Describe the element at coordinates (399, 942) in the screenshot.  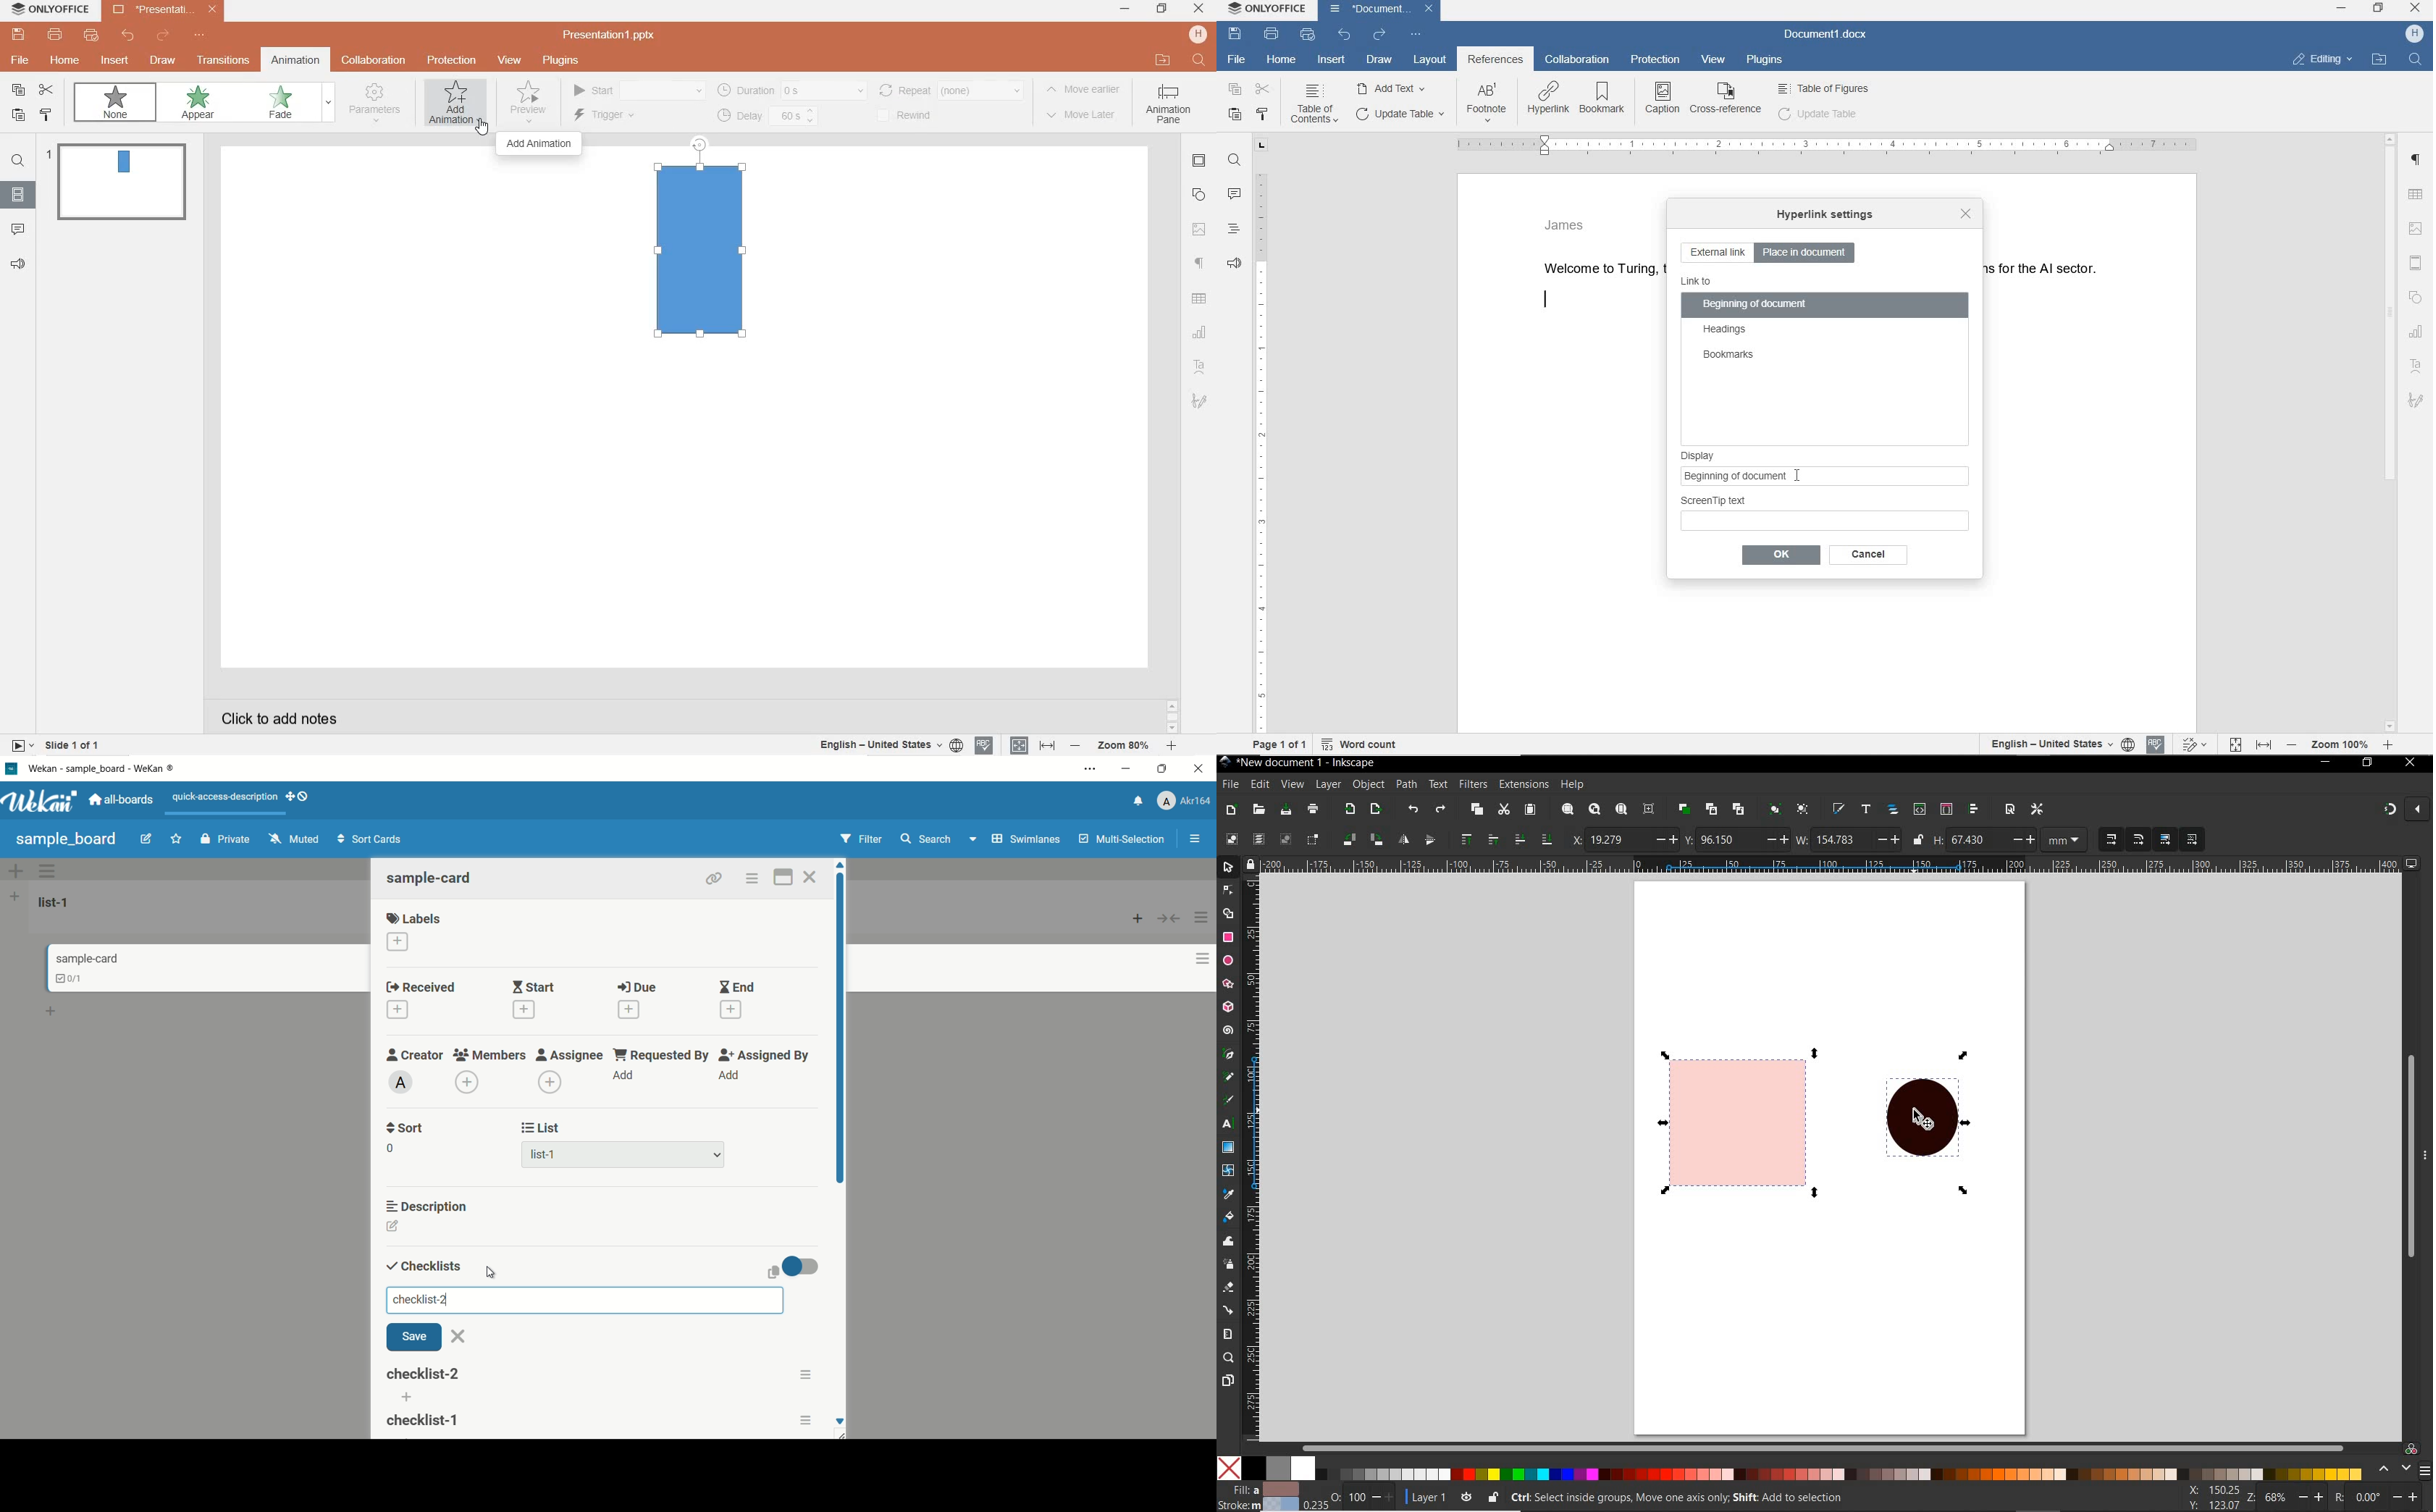
I see `add label` at that location.